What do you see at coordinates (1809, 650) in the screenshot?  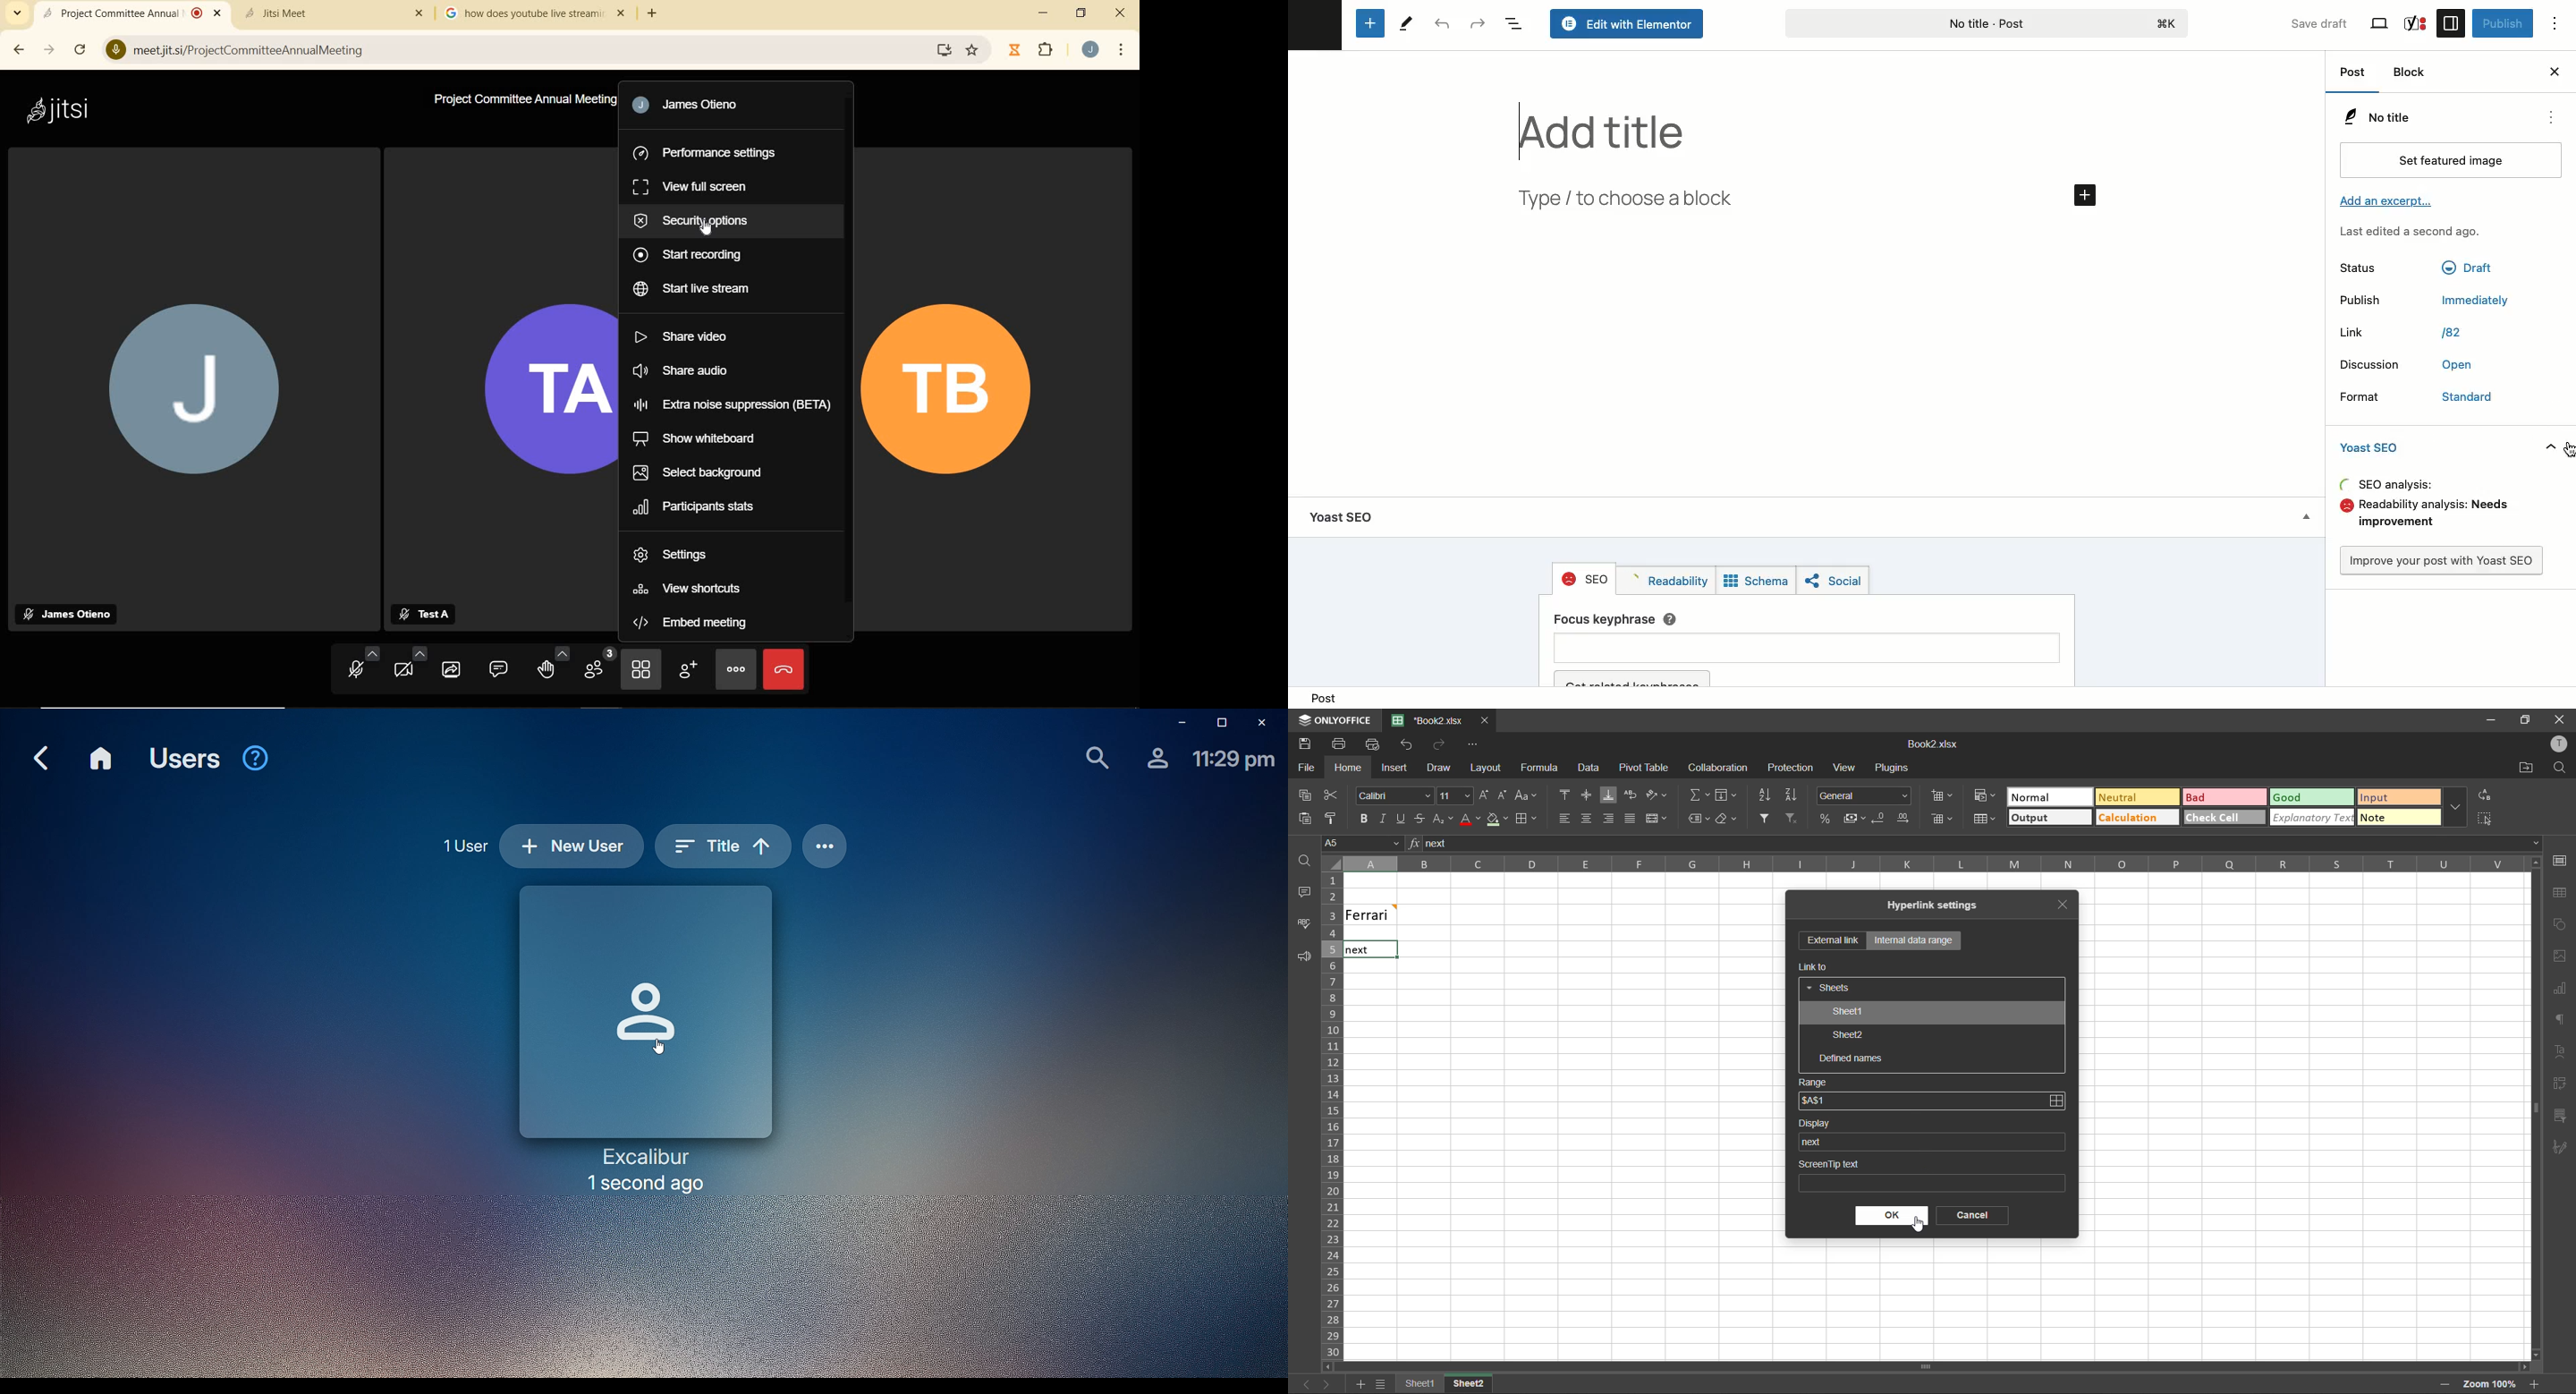 I see `Focus key phrase` at bounding box center [1809, 650].